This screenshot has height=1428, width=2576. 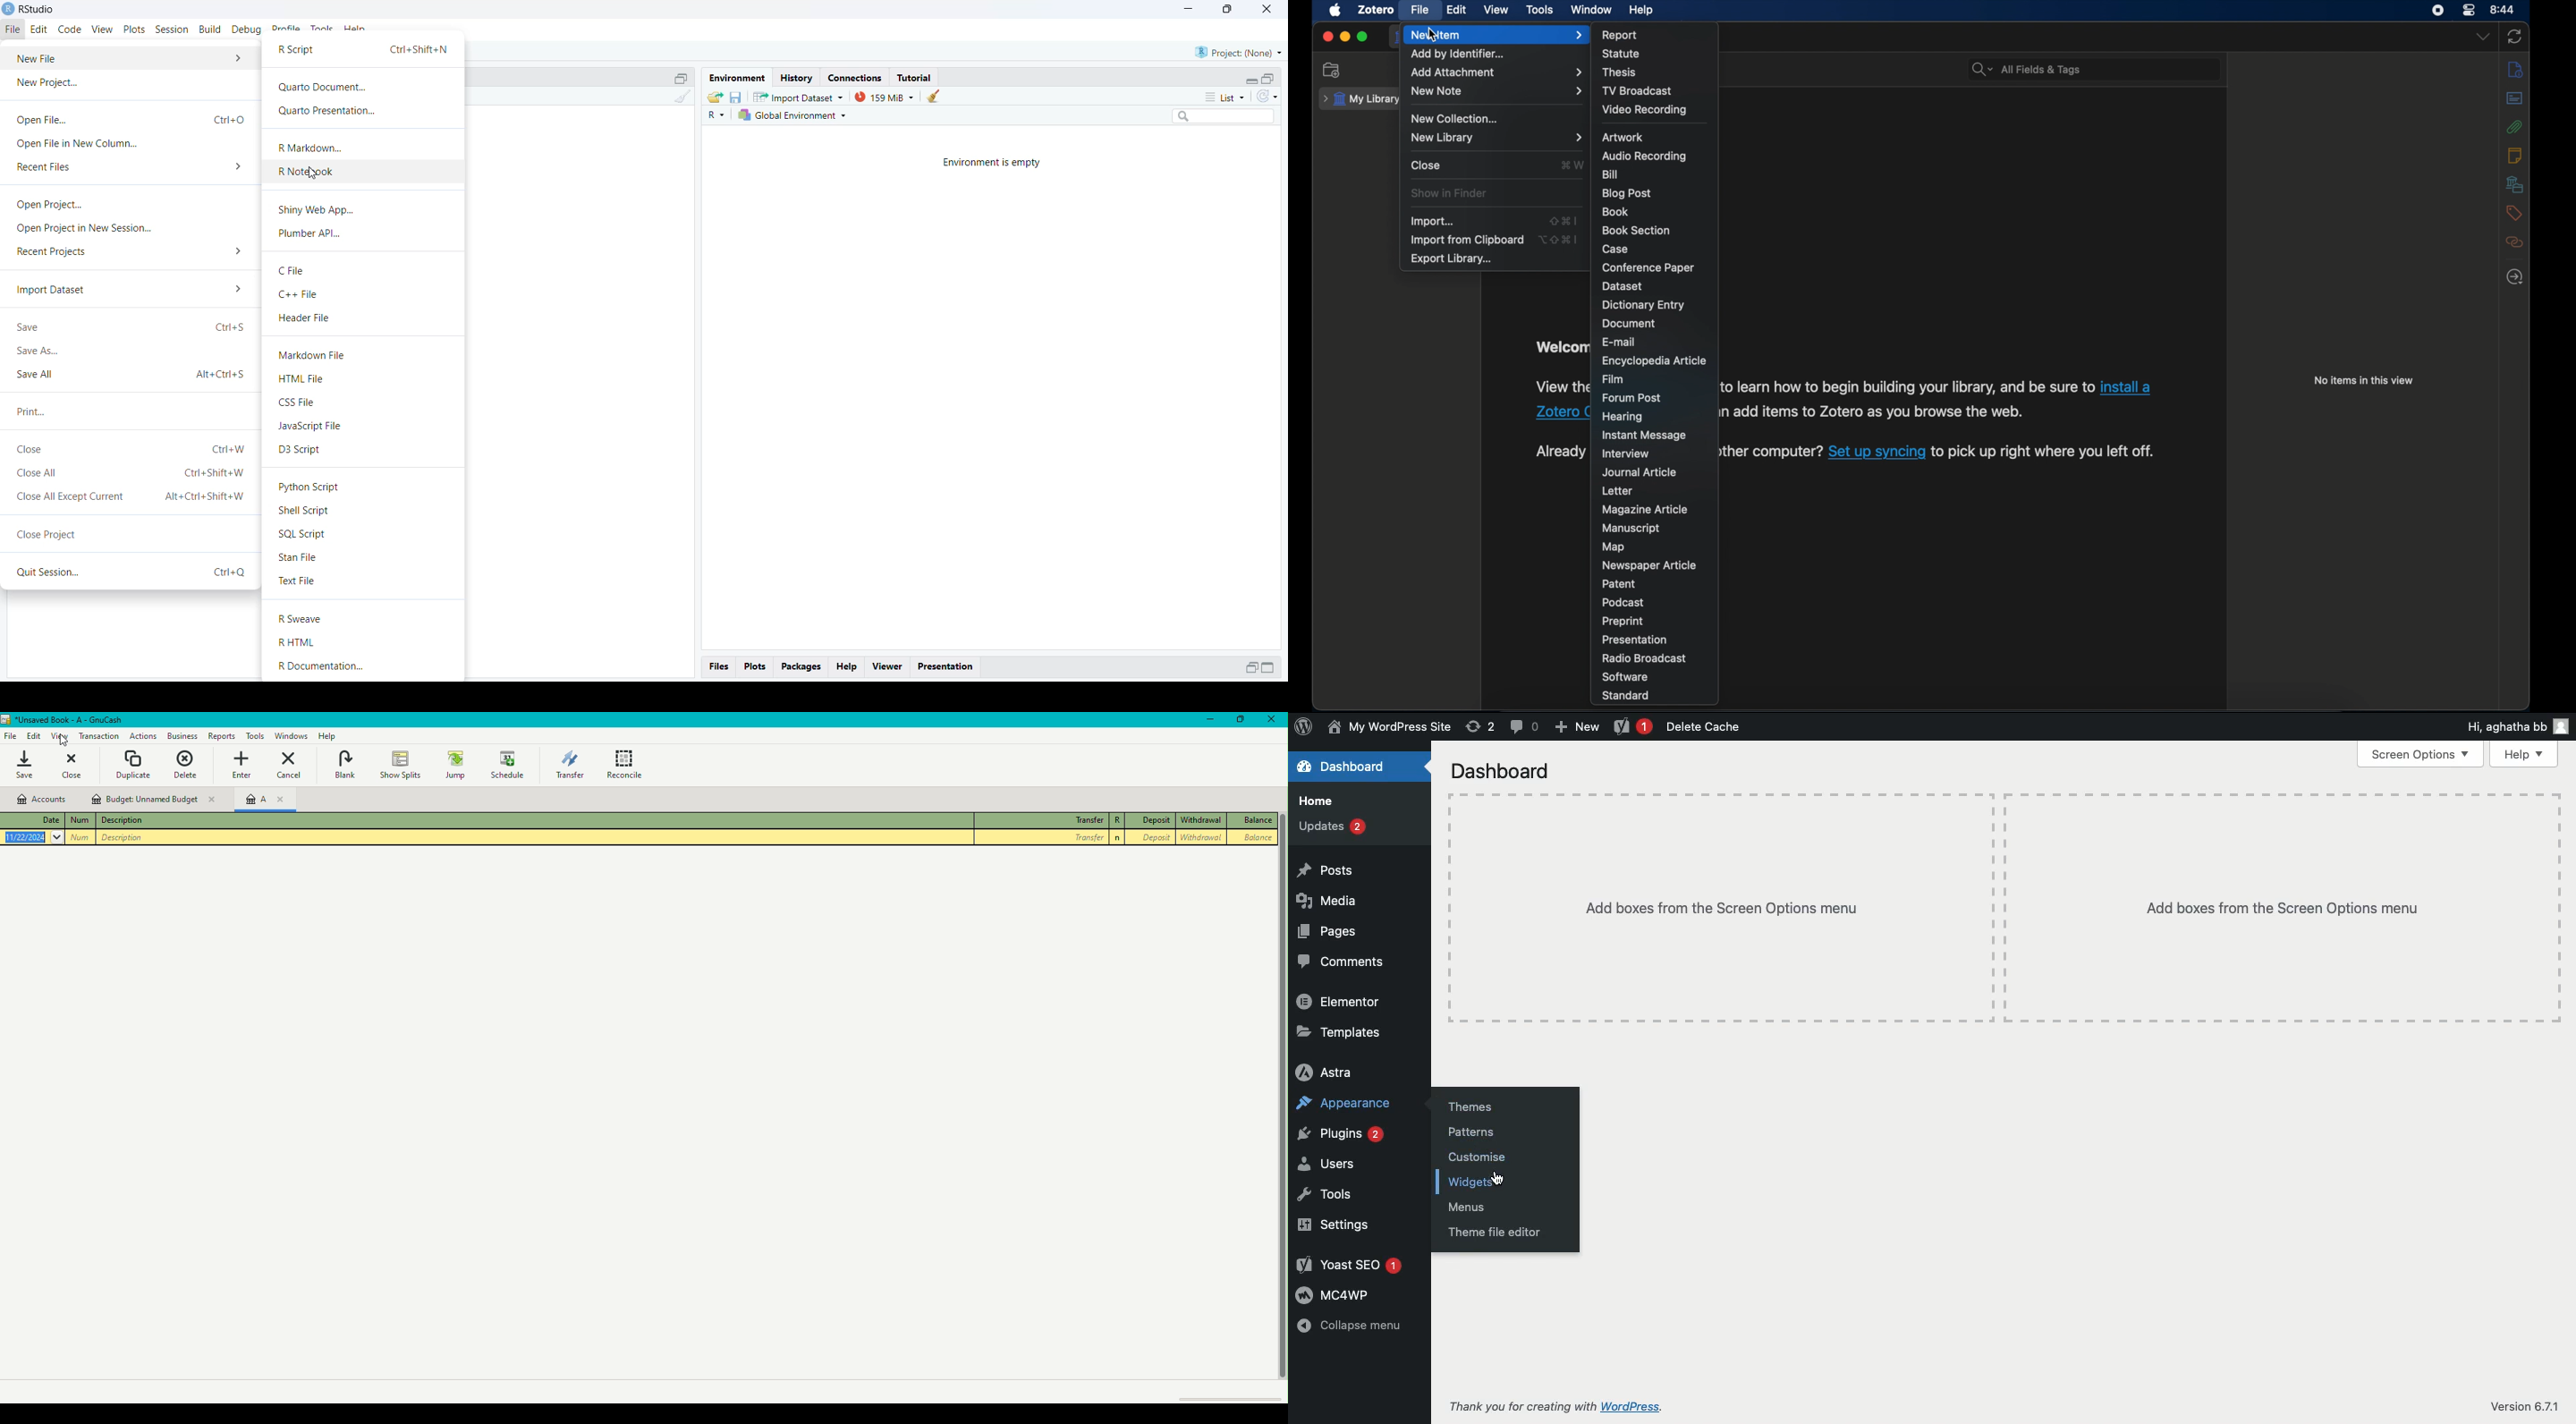 I want to click on Withdrawal, so click(x=1203, y=819).